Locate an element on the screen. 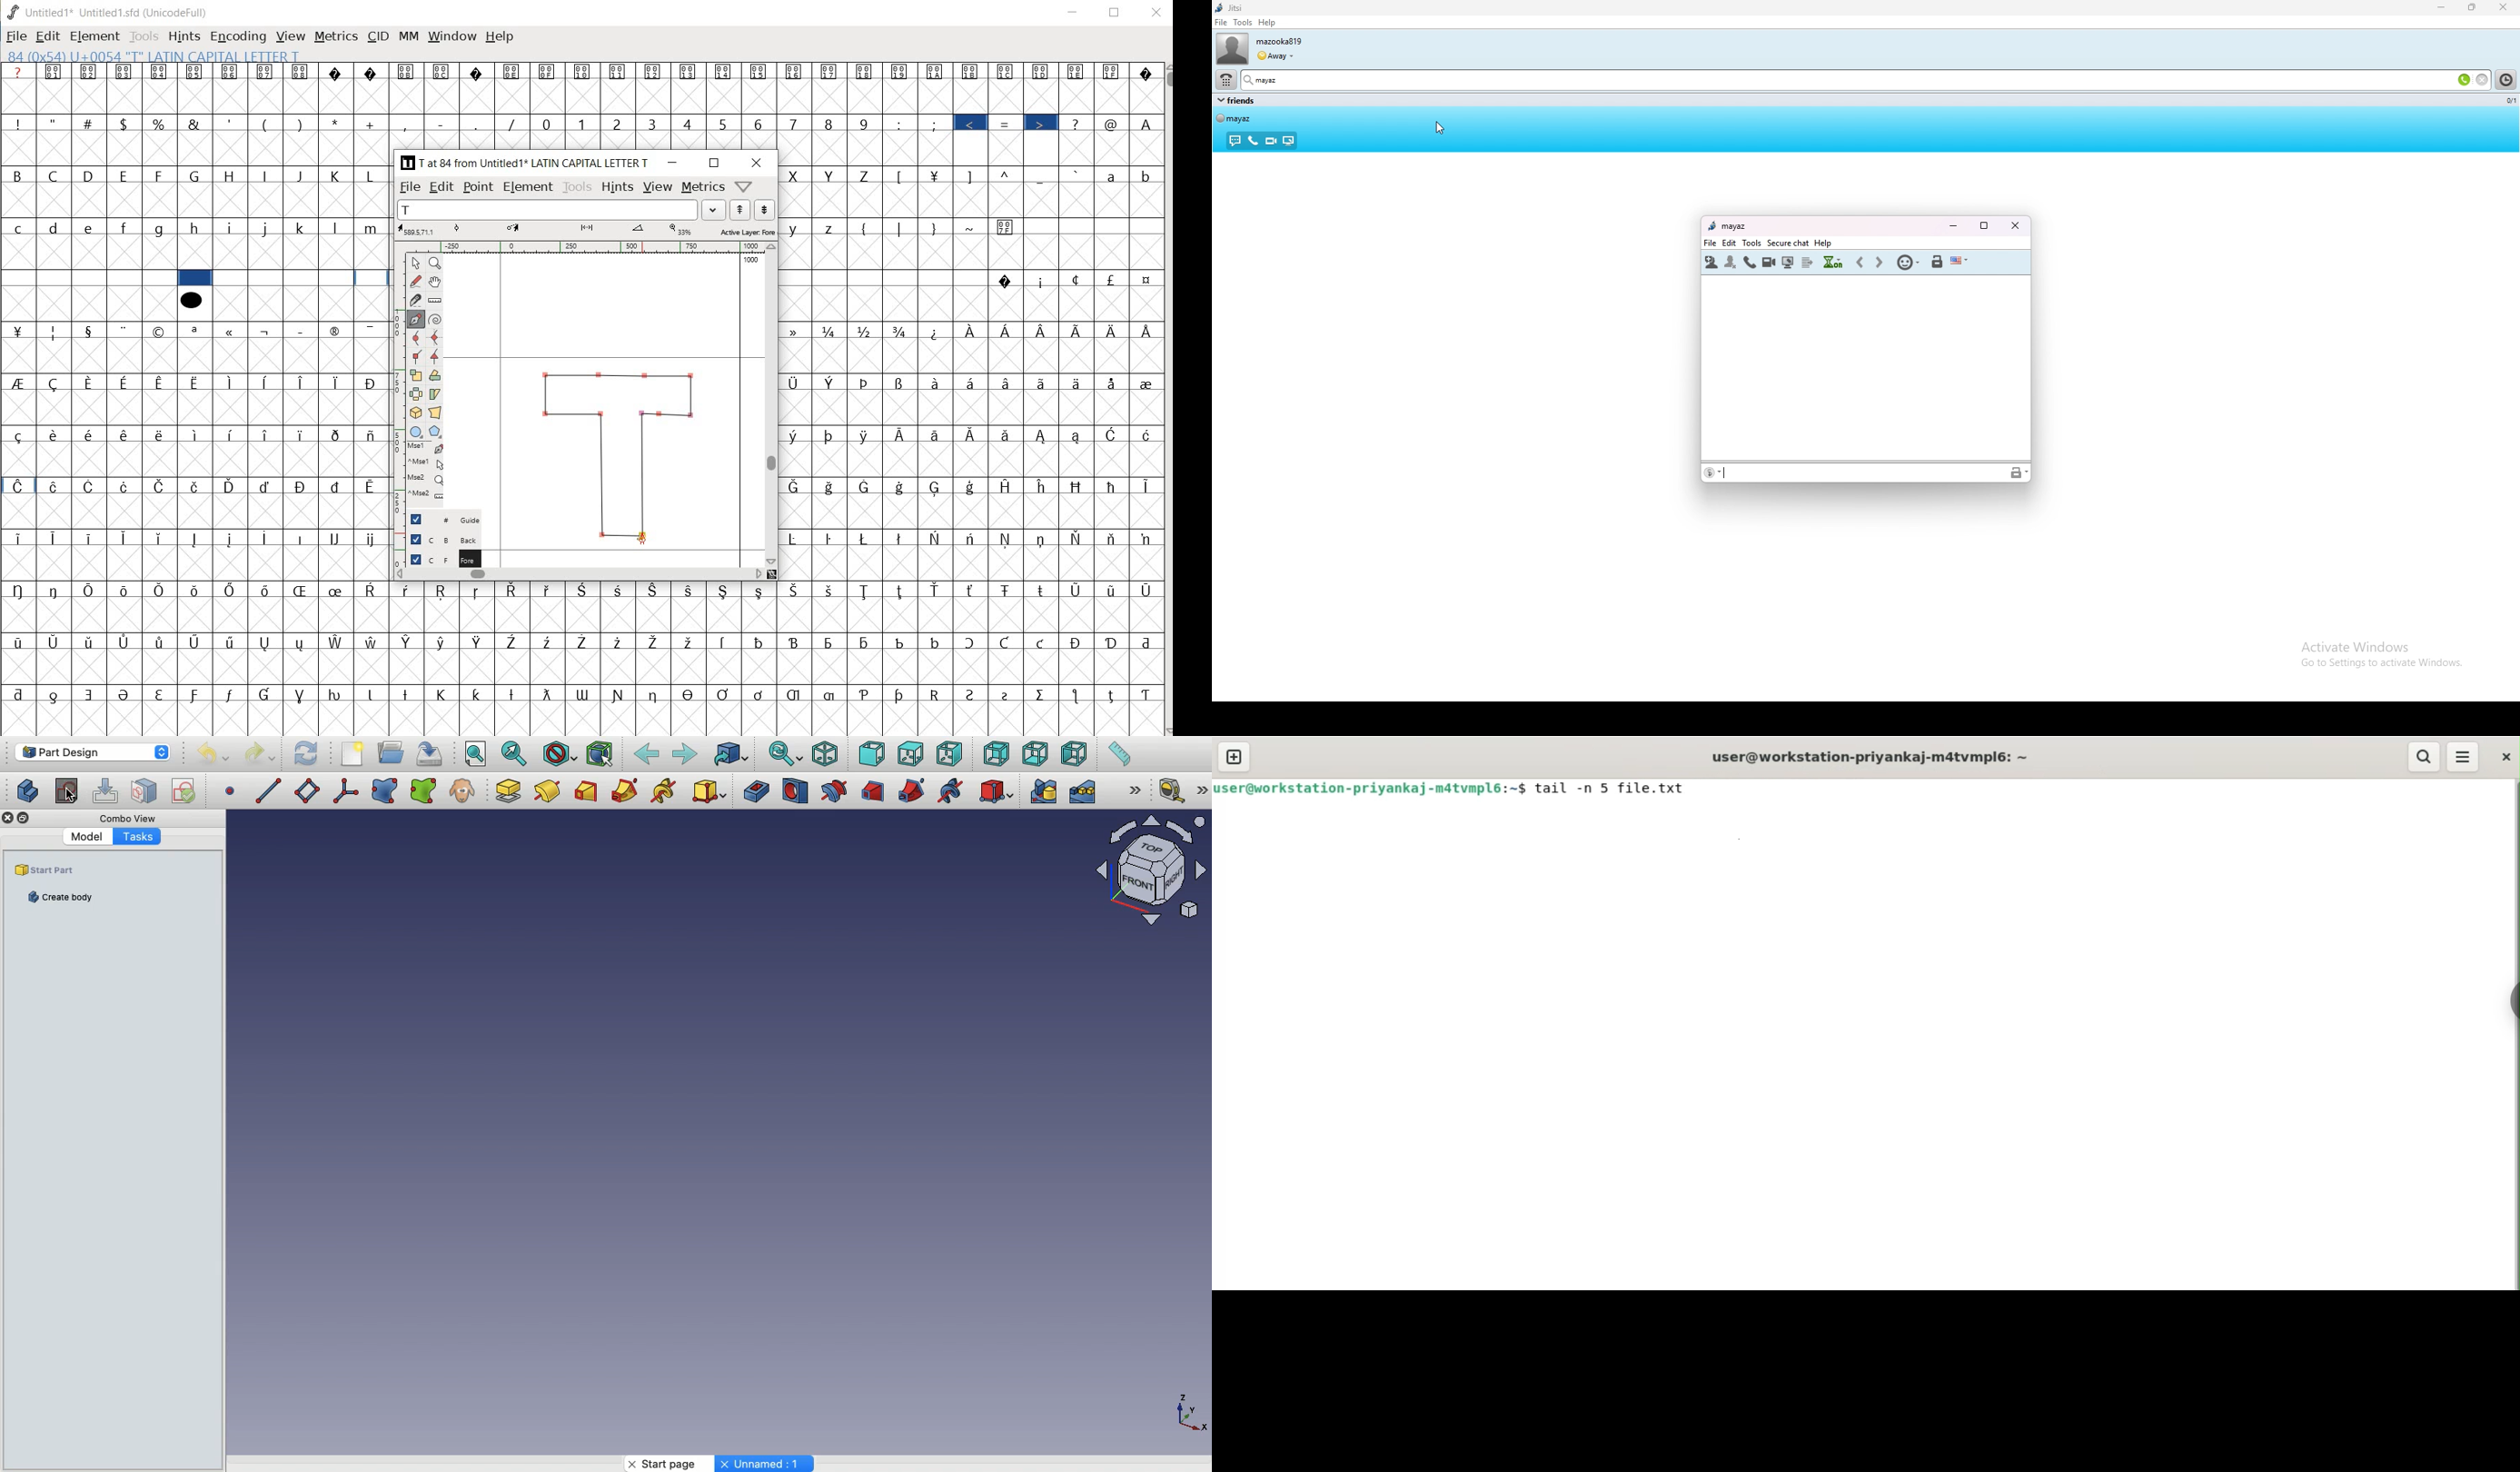 This screenshot has height=1484, width=2520. Symbol is located at coordinates (408, 642).